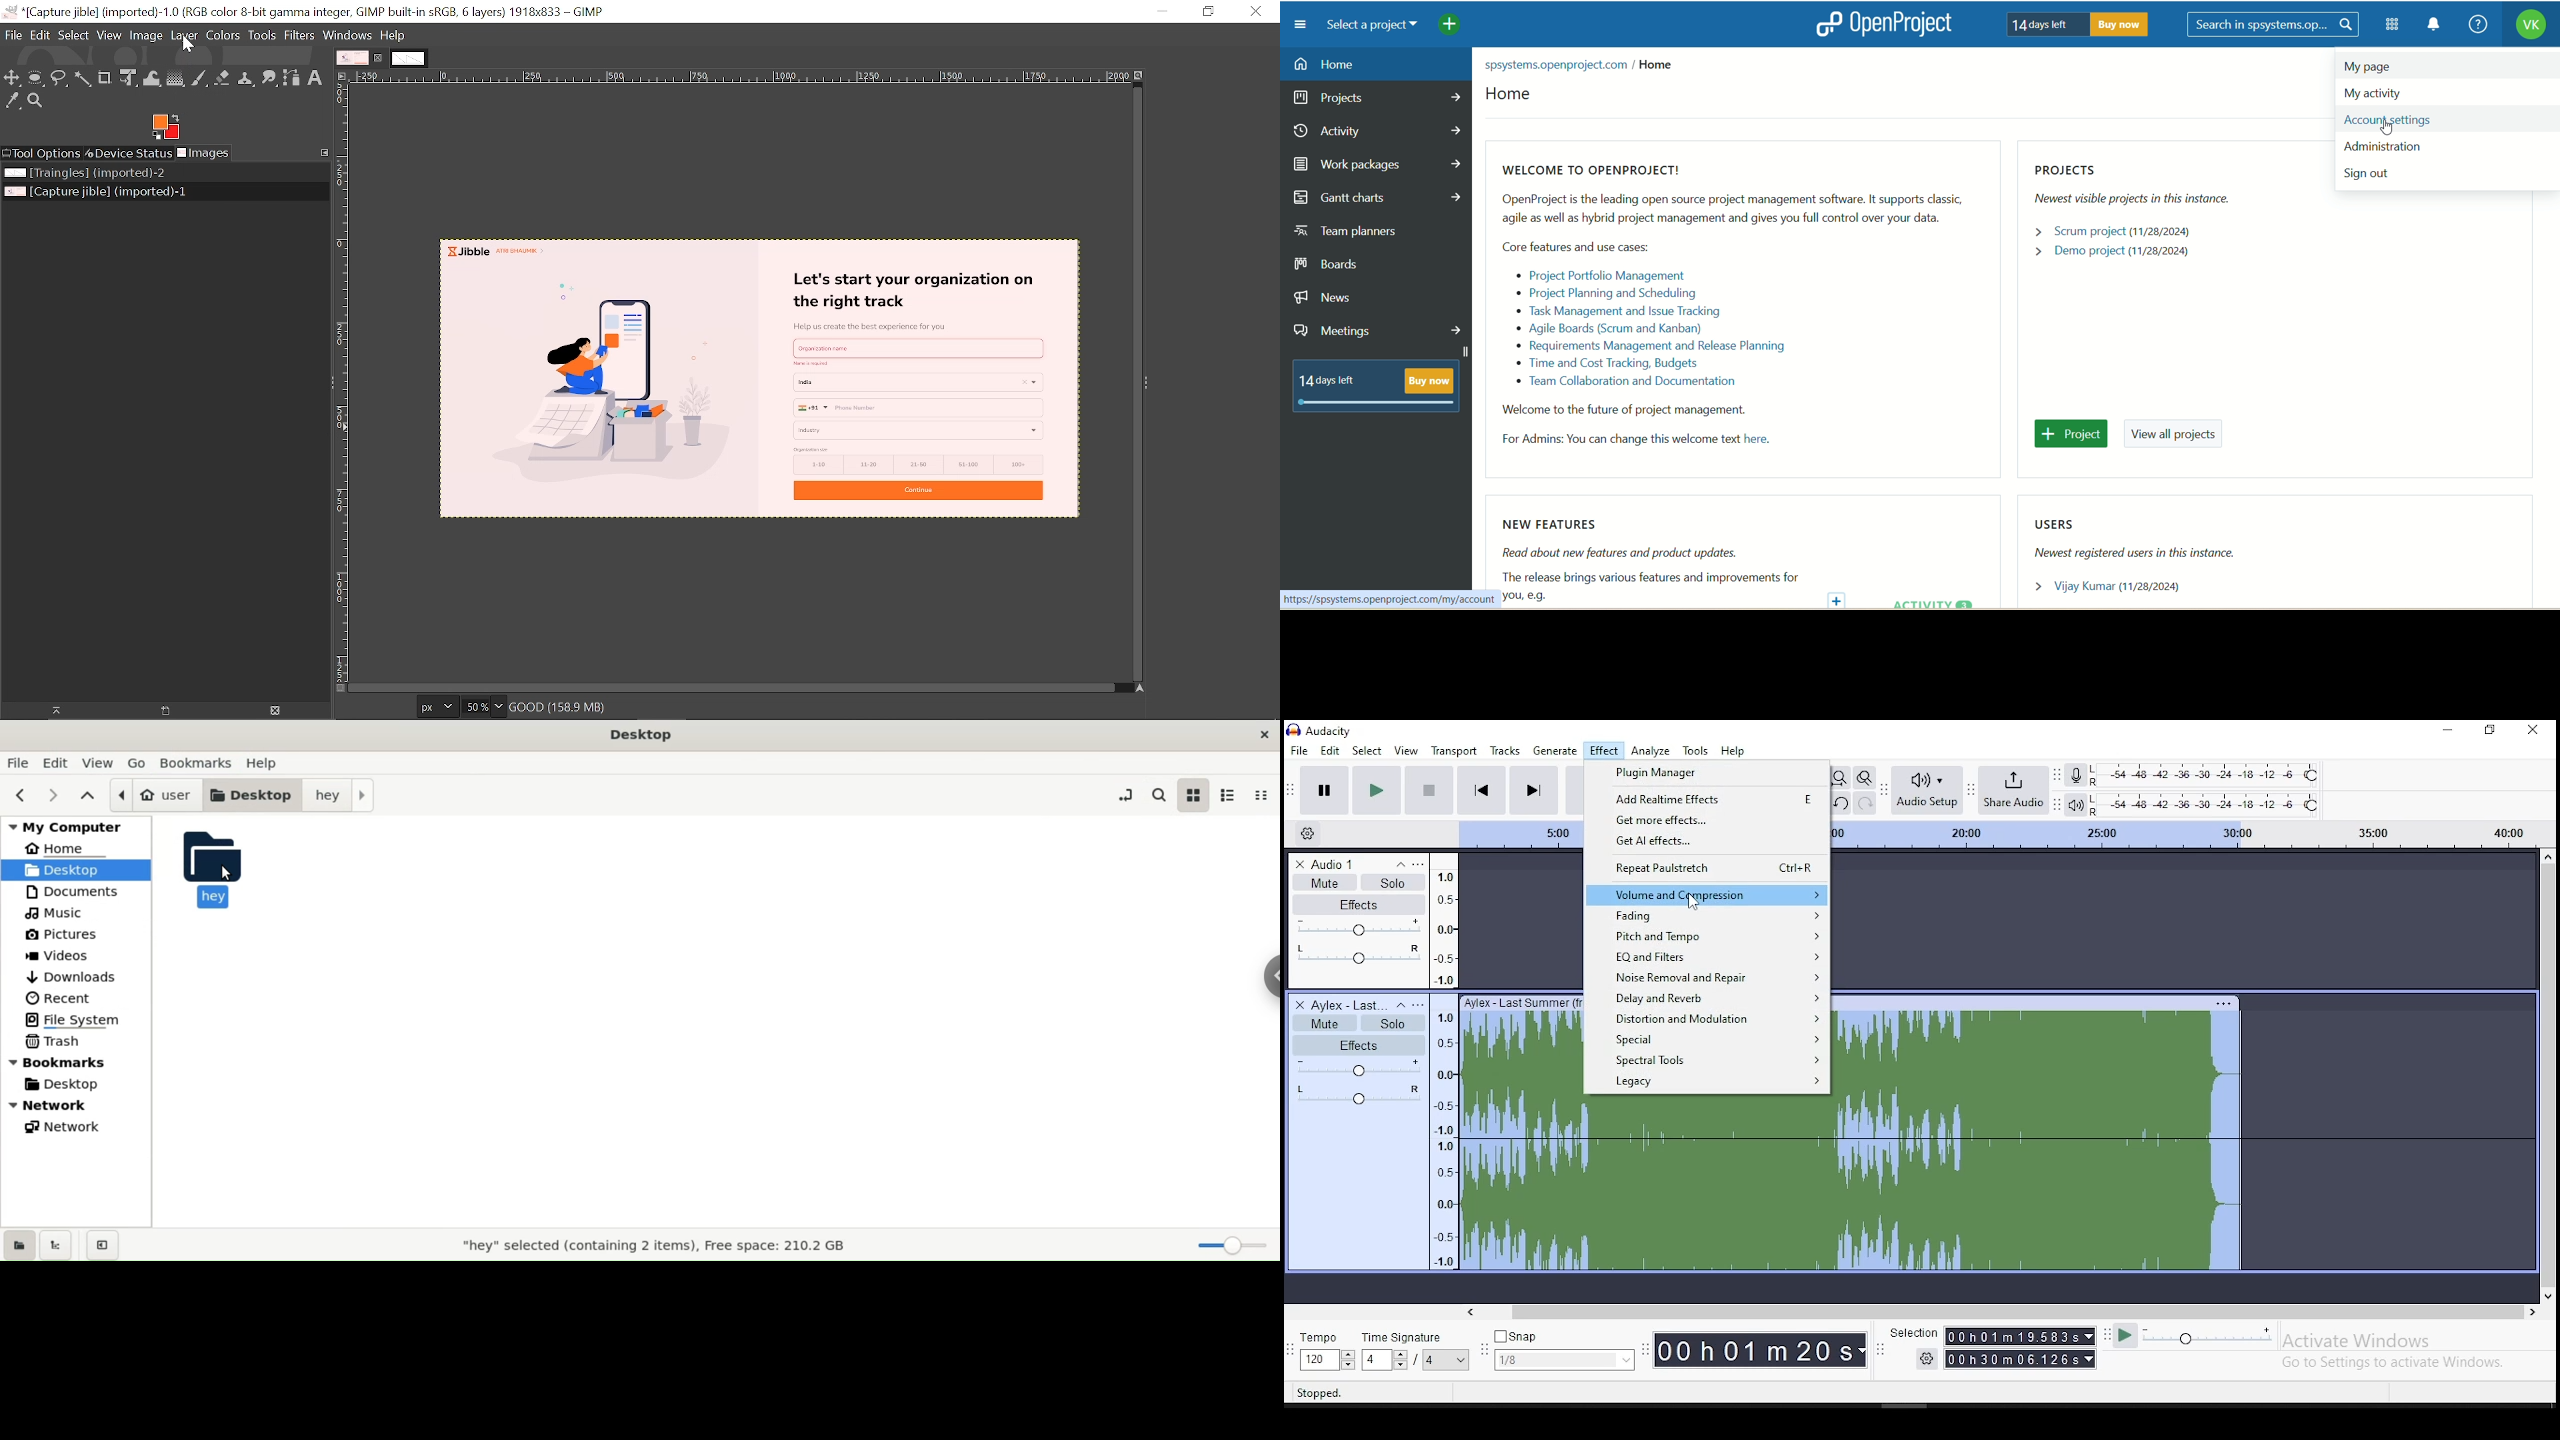 The width and height of the screenshot is (2576, 1456). What do you see at coordinates (1707, 799) in the screenshot?
I see `add realtime` at bounding box center [1707, 799].